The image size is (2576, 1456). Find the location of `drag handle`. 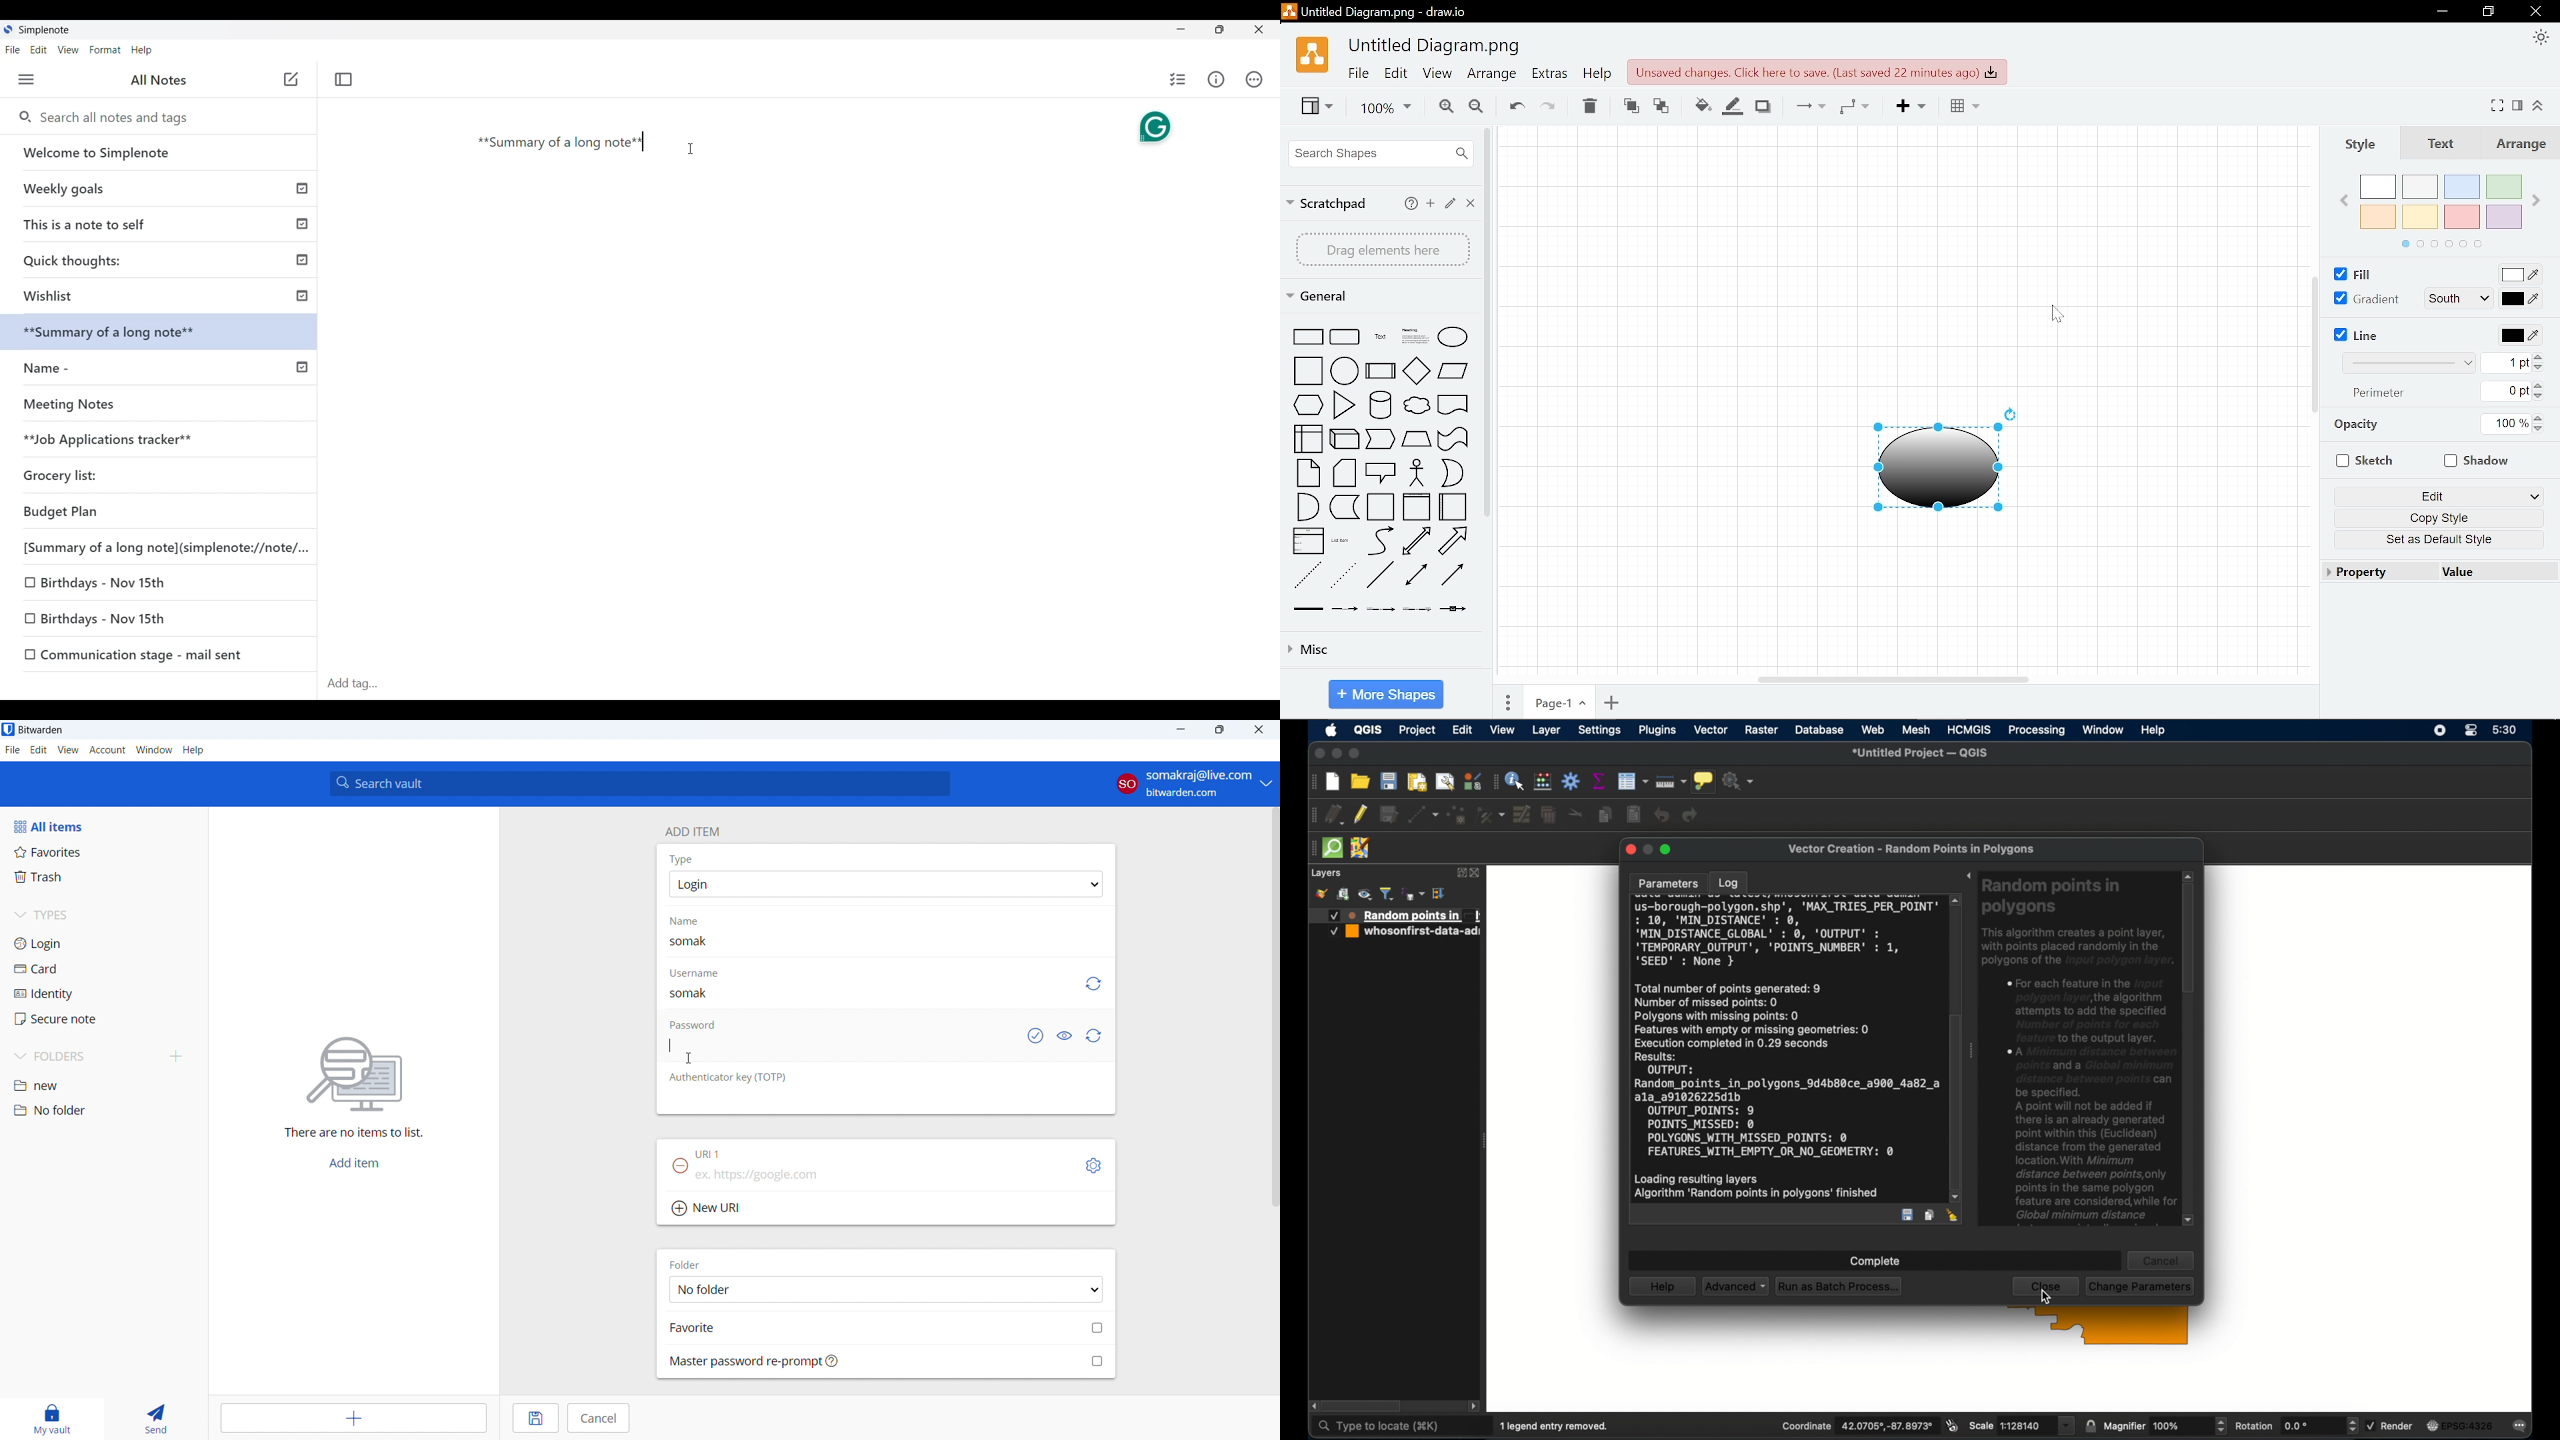

drag handle is located at coordinates (1313, 781).